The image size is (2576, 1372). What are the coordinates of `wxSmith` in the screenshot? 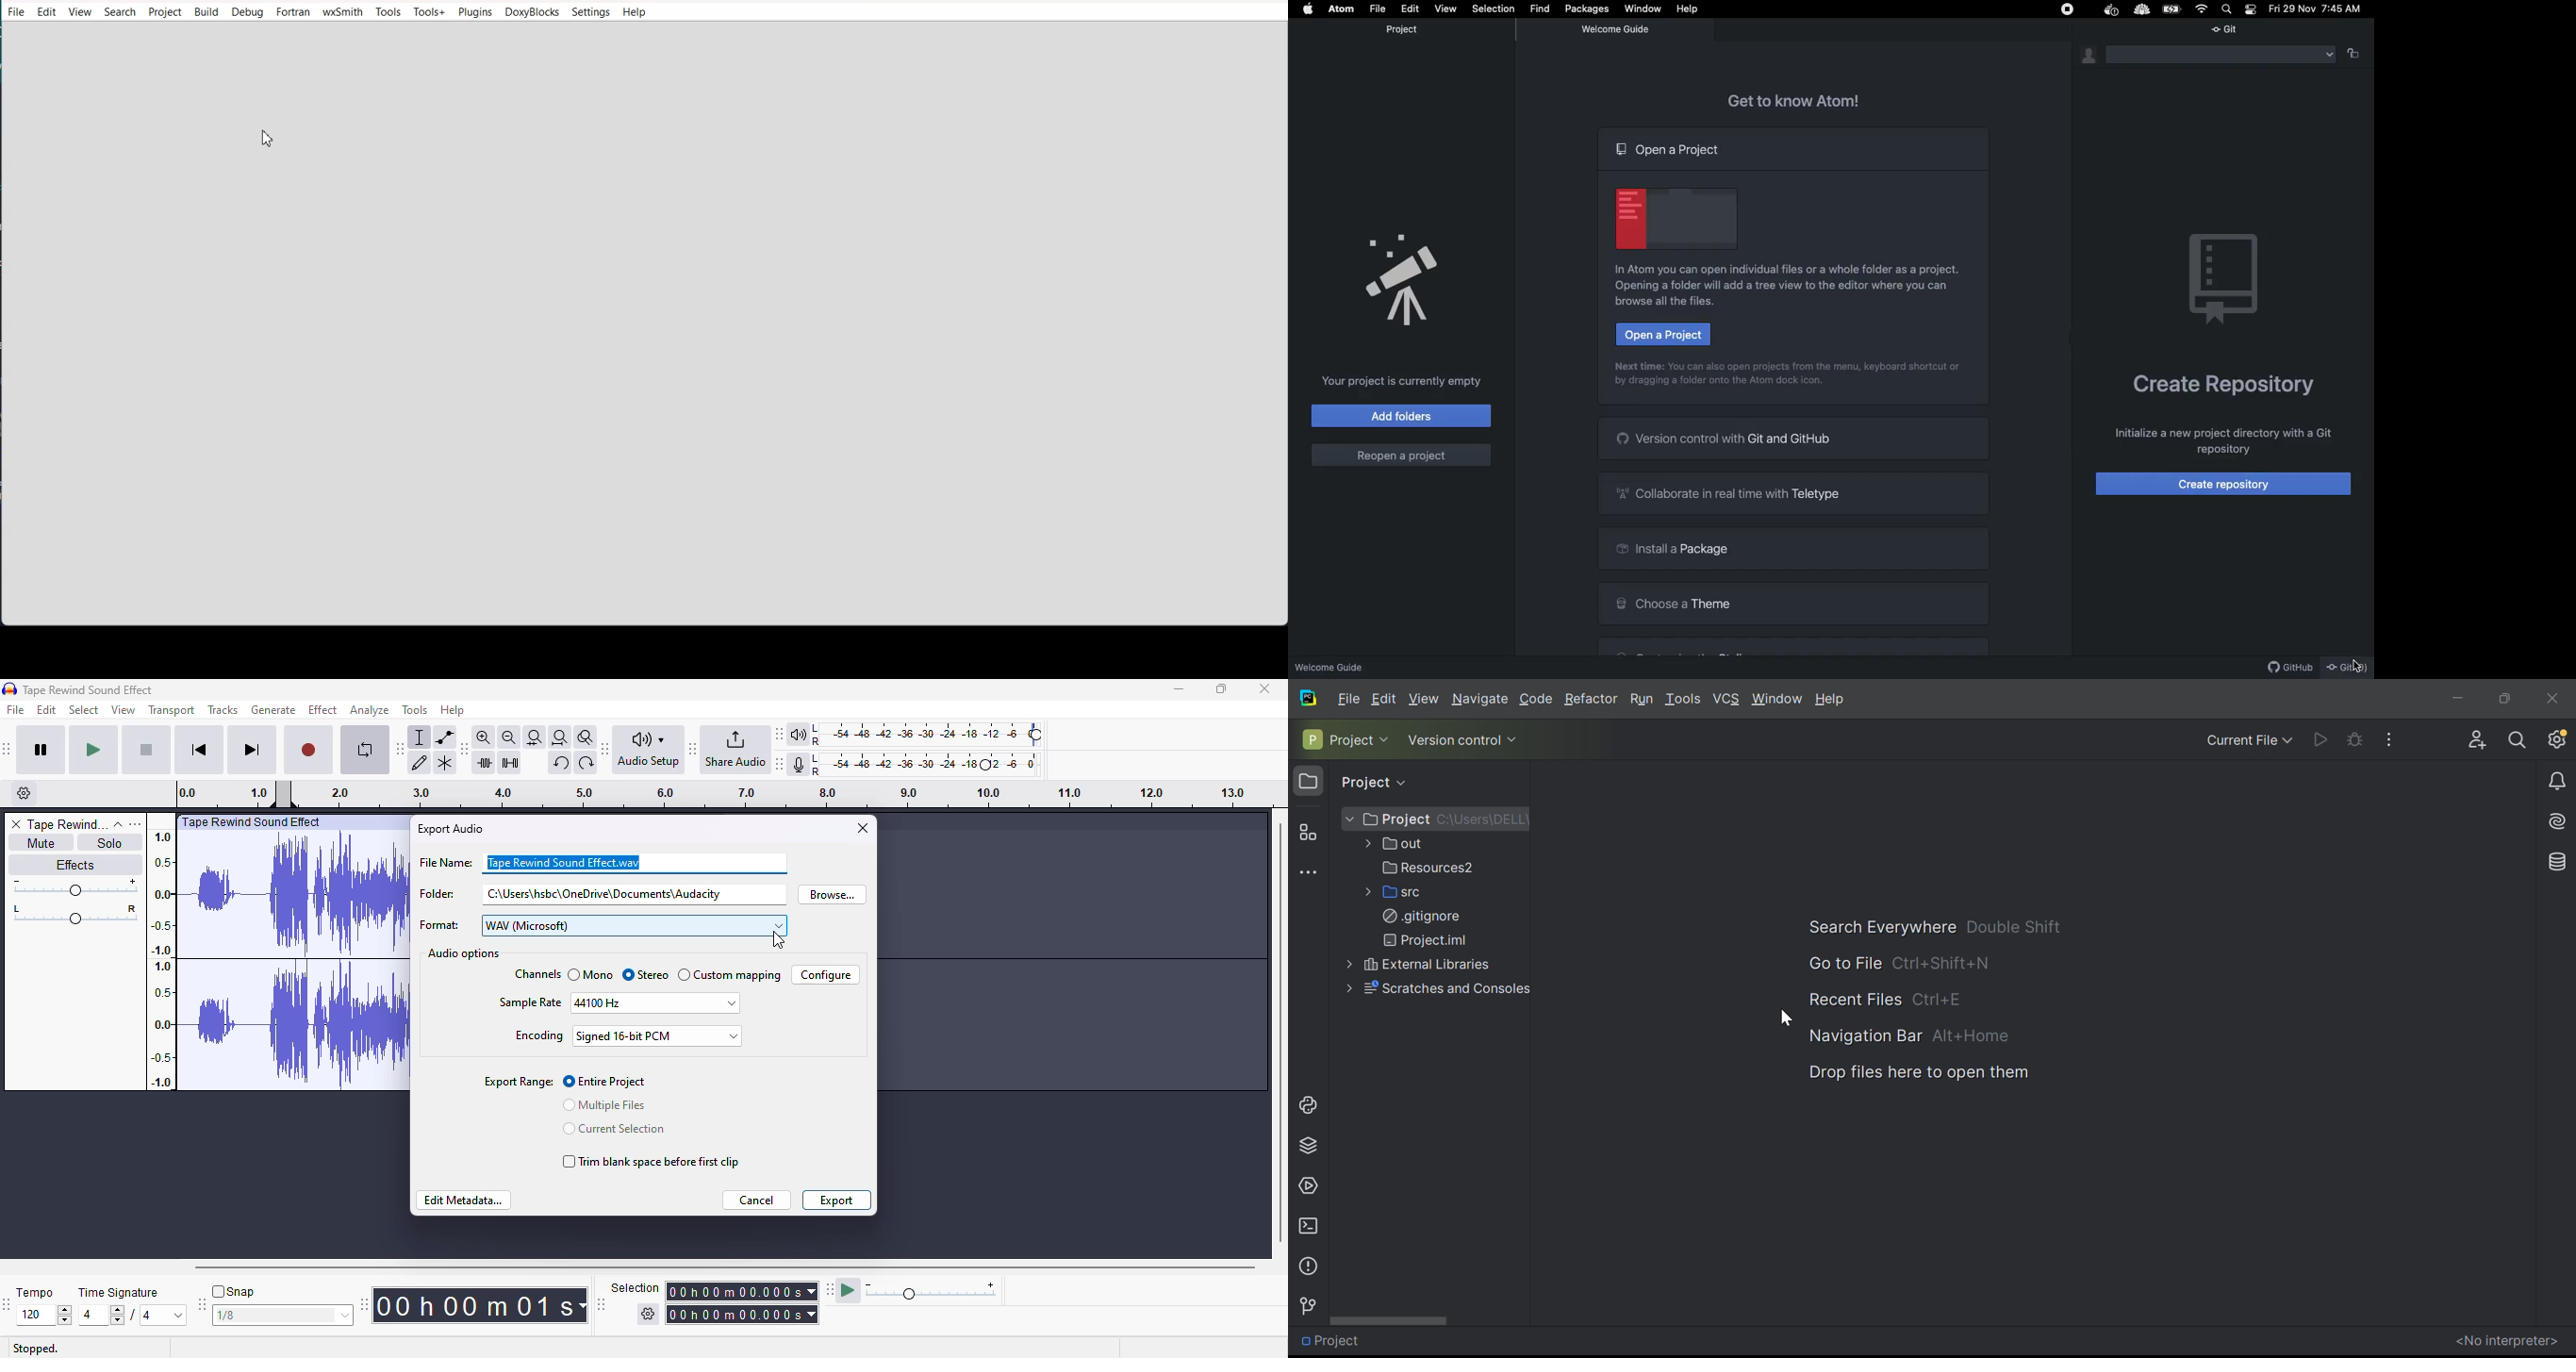 It's located at (343, 13).